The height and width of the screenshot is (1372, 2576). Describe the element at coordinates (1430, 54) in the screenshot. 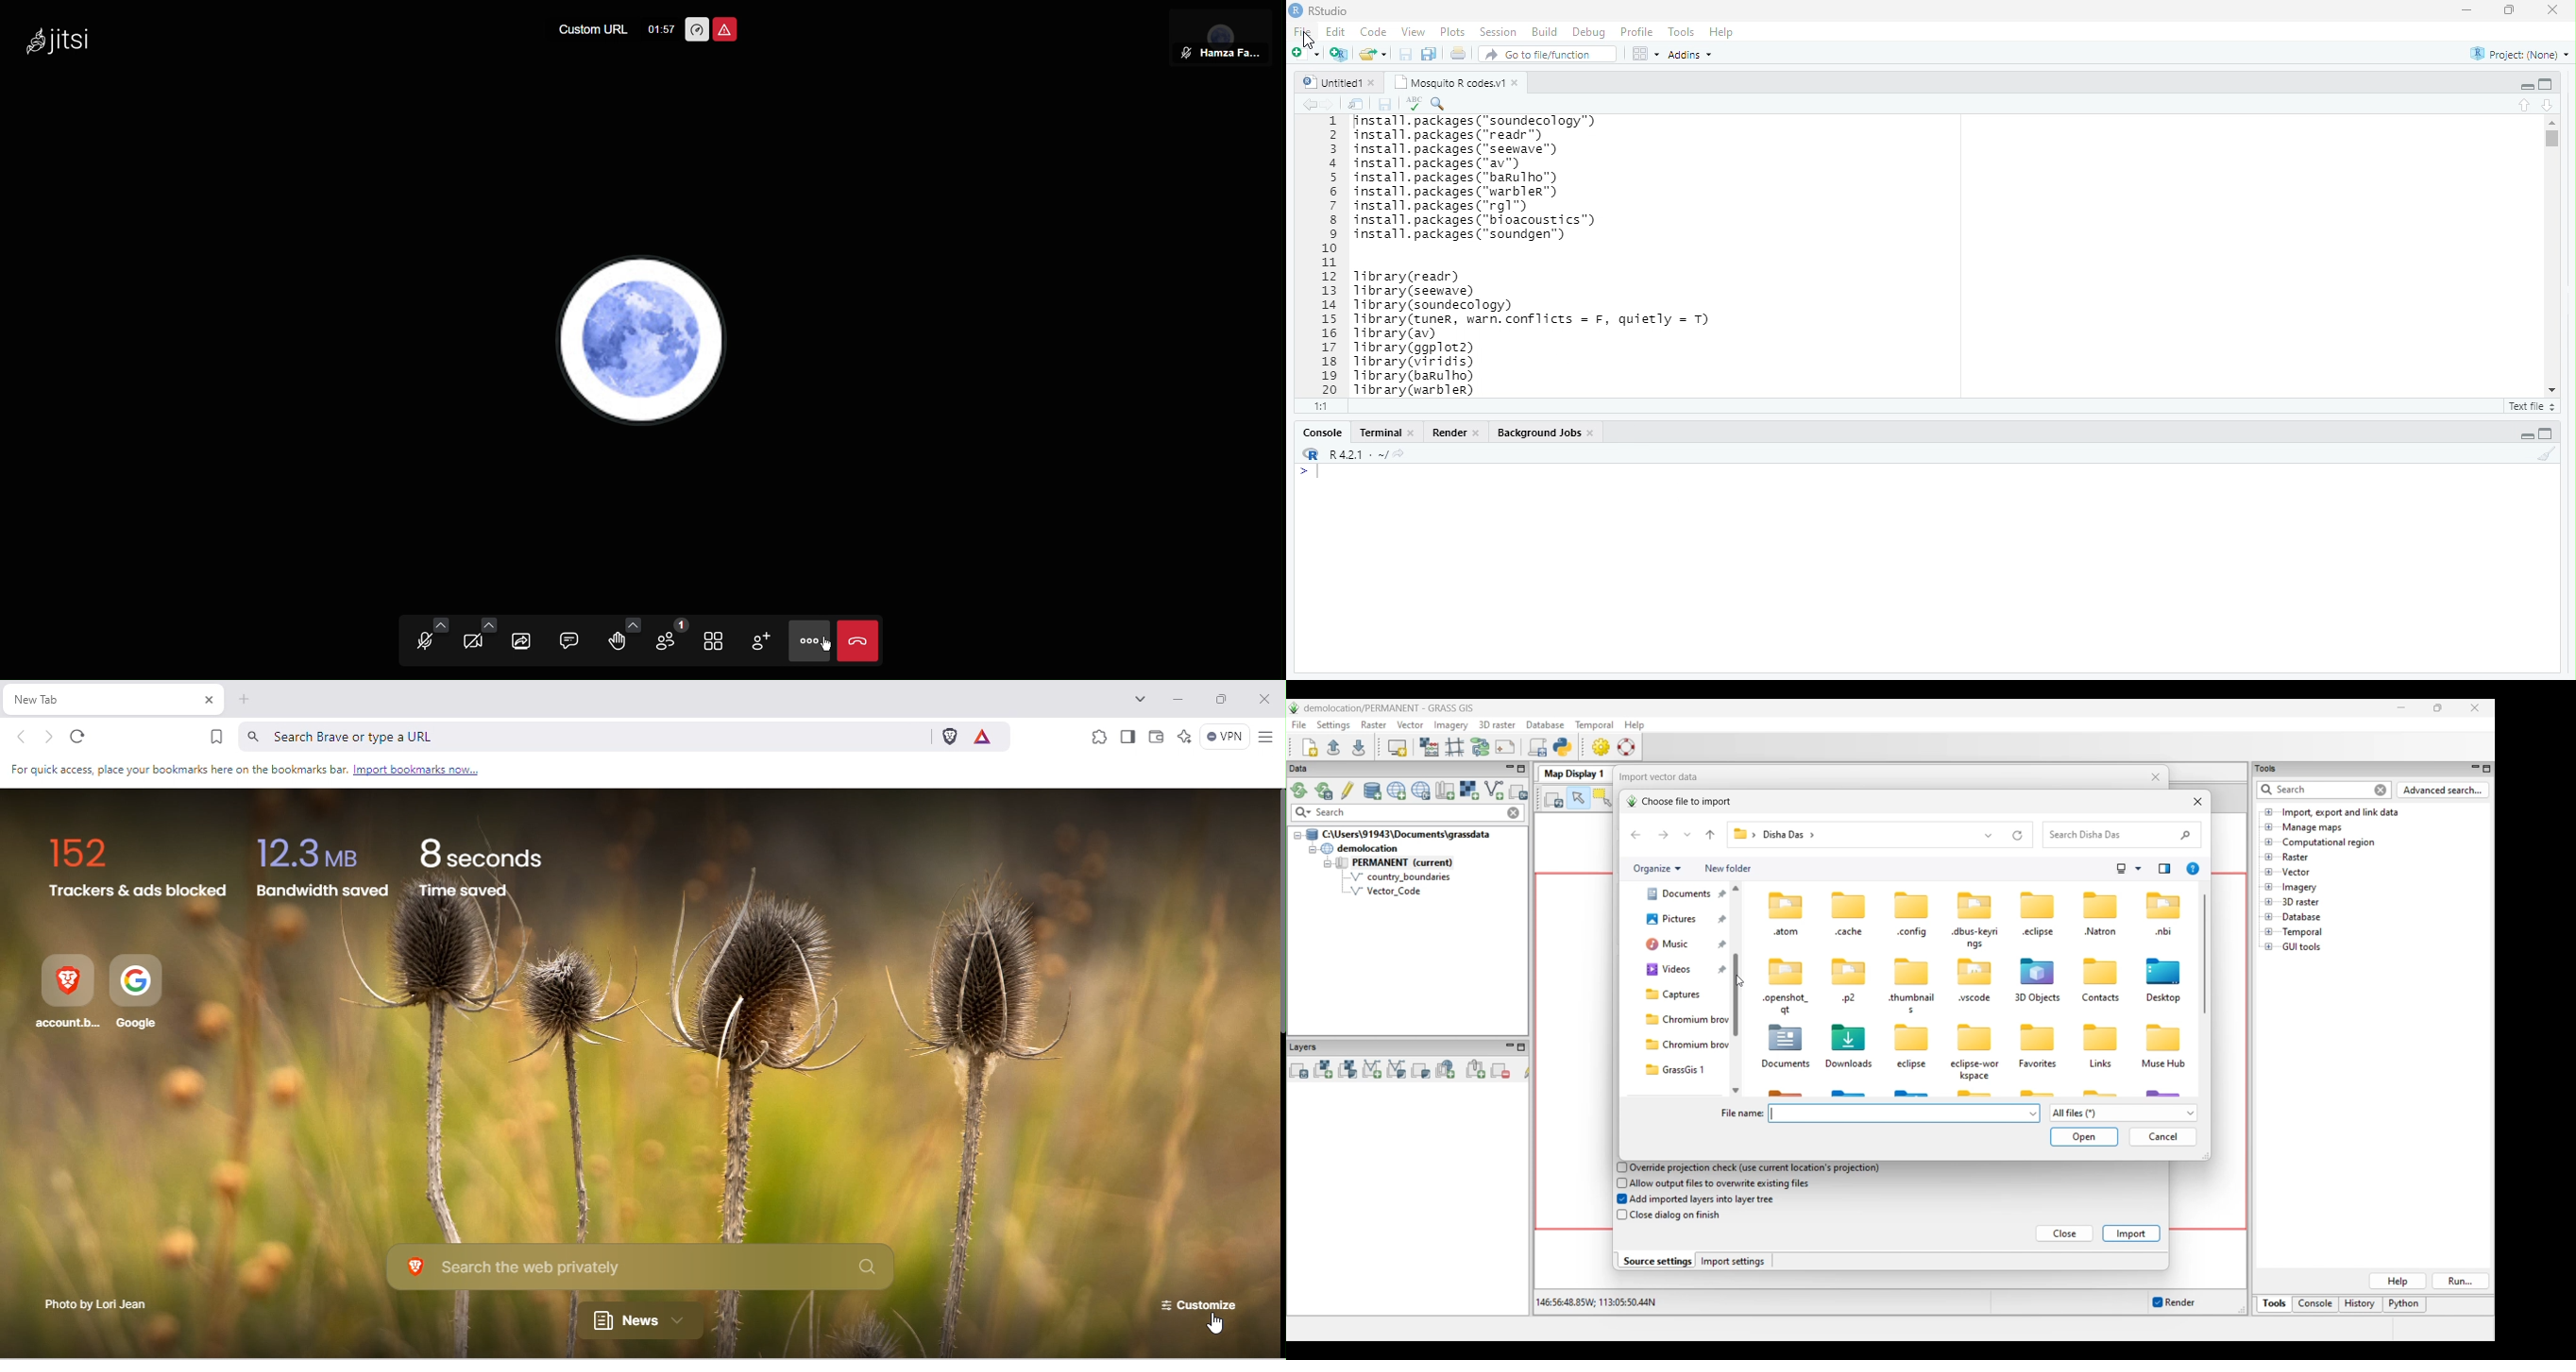

I see `duplicate` at that location.